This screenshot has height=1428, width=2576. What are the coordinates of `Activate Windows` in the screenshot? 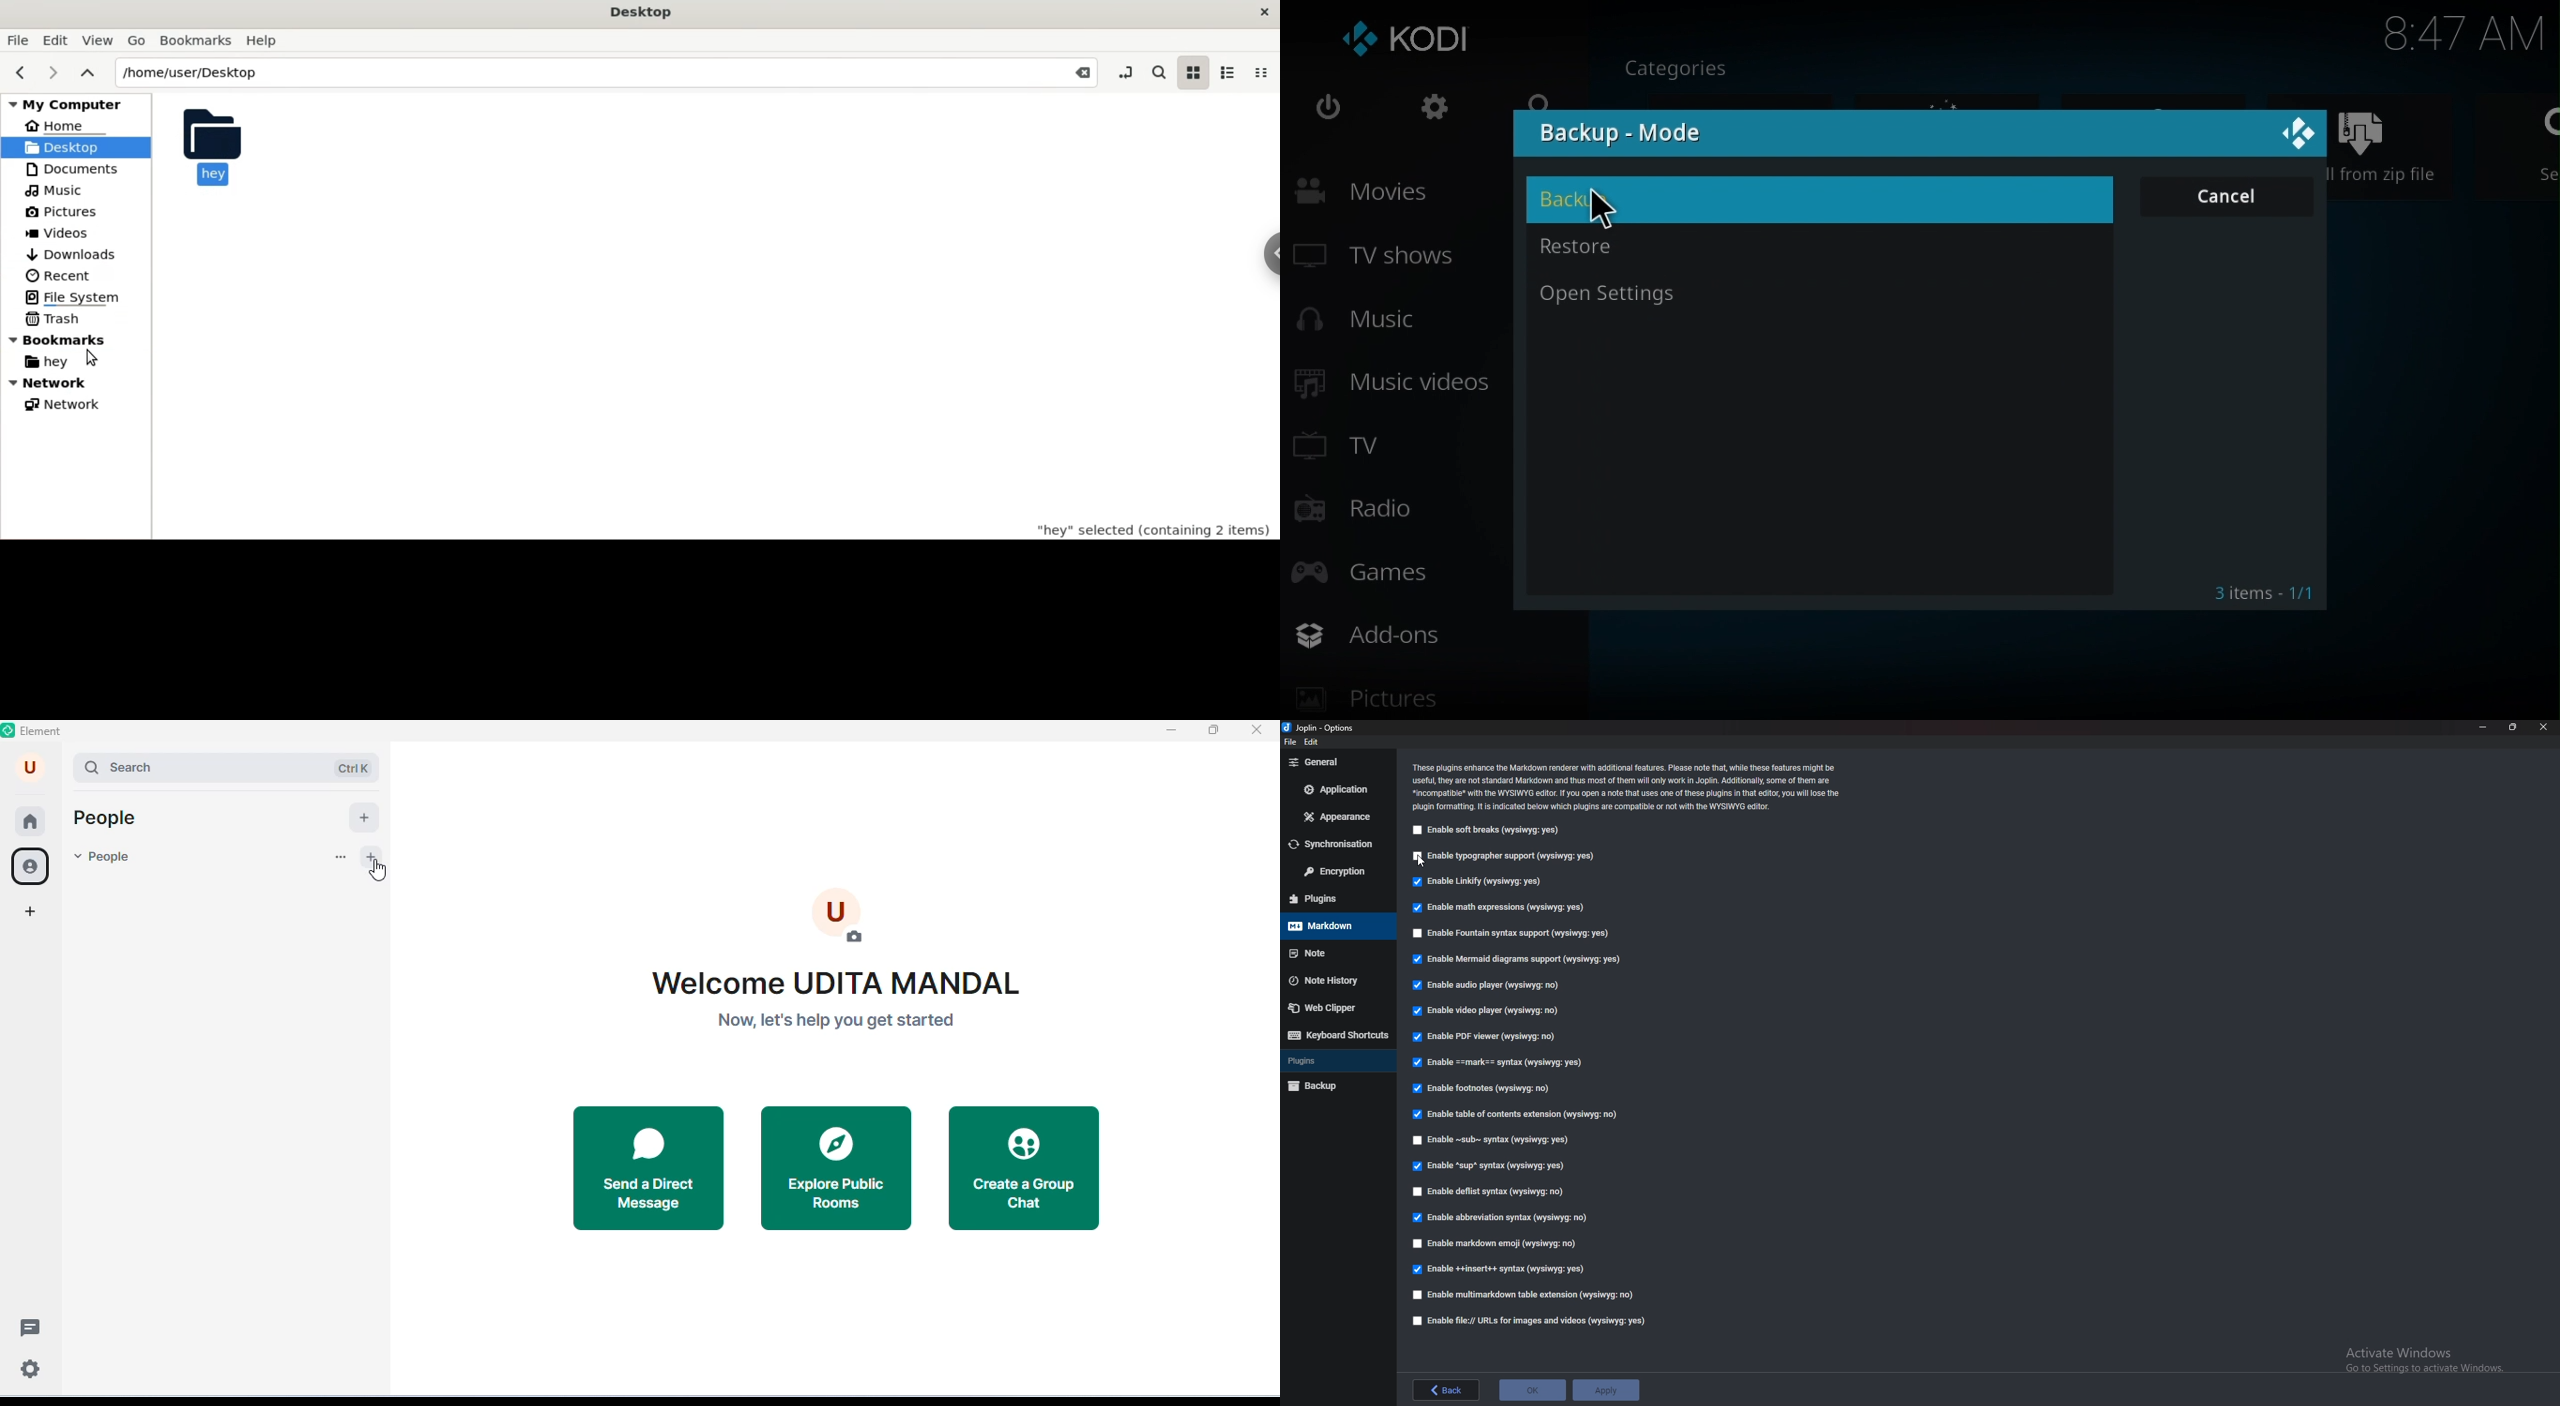 It's located at (2423, 1359).